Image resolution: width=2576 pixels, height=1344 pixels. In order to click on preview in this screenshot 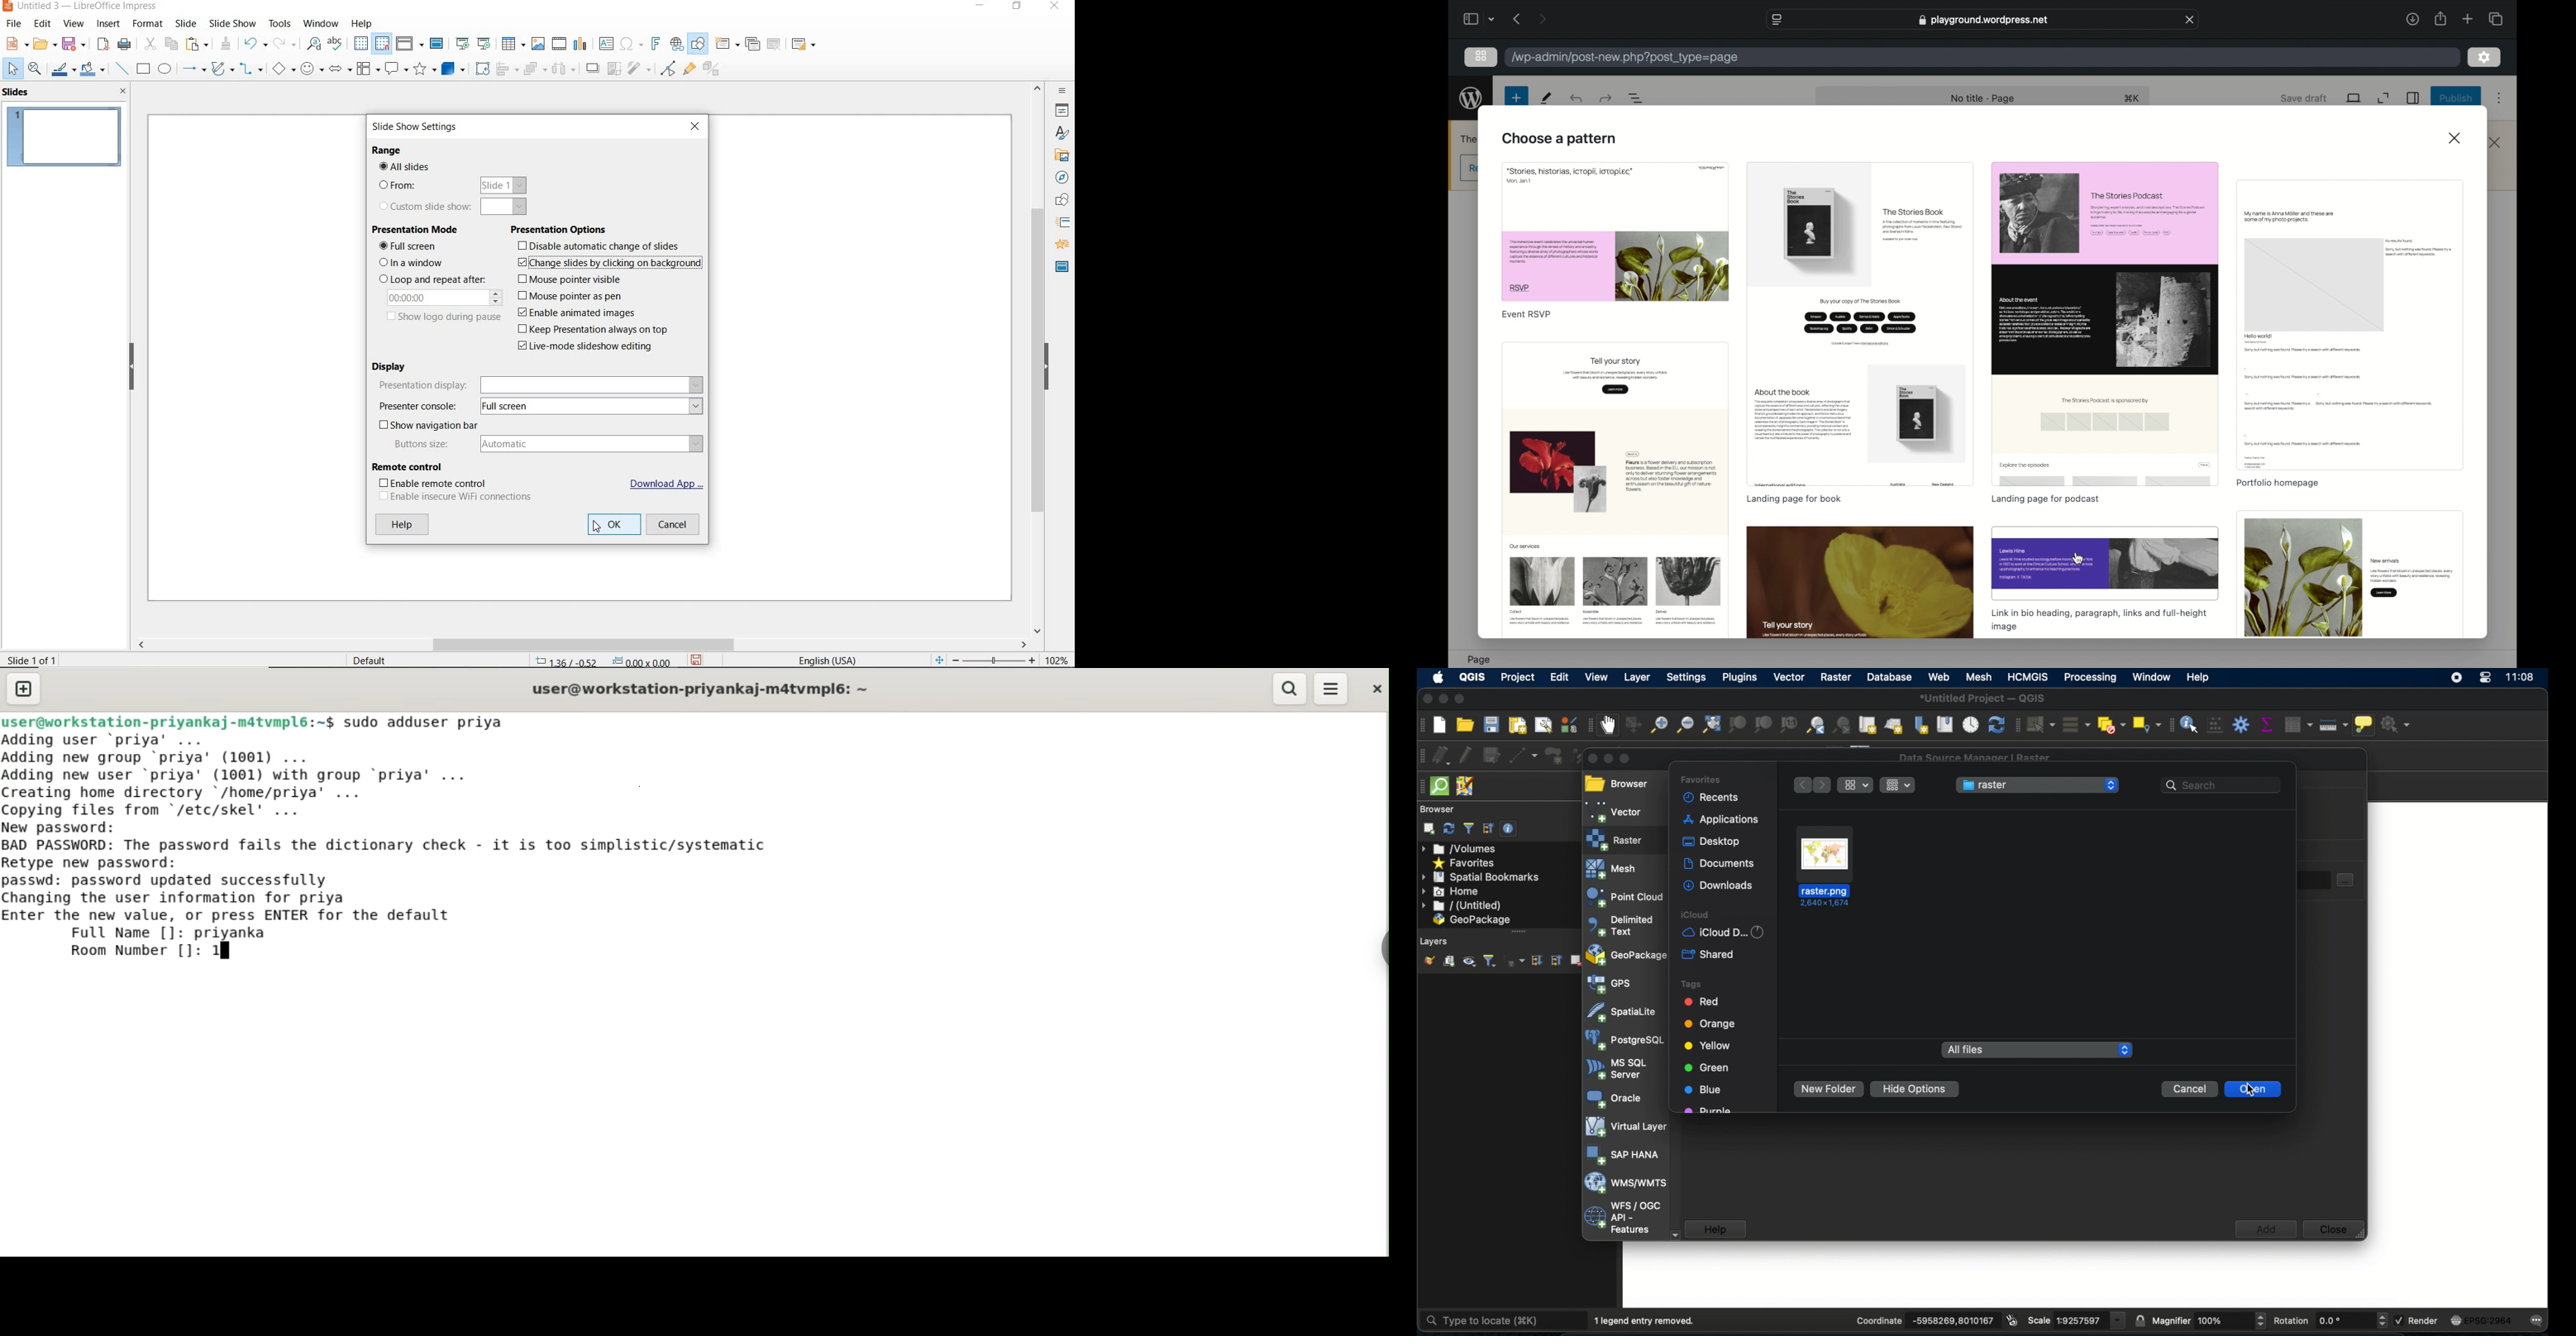, I will do `click(2105, 324)`.